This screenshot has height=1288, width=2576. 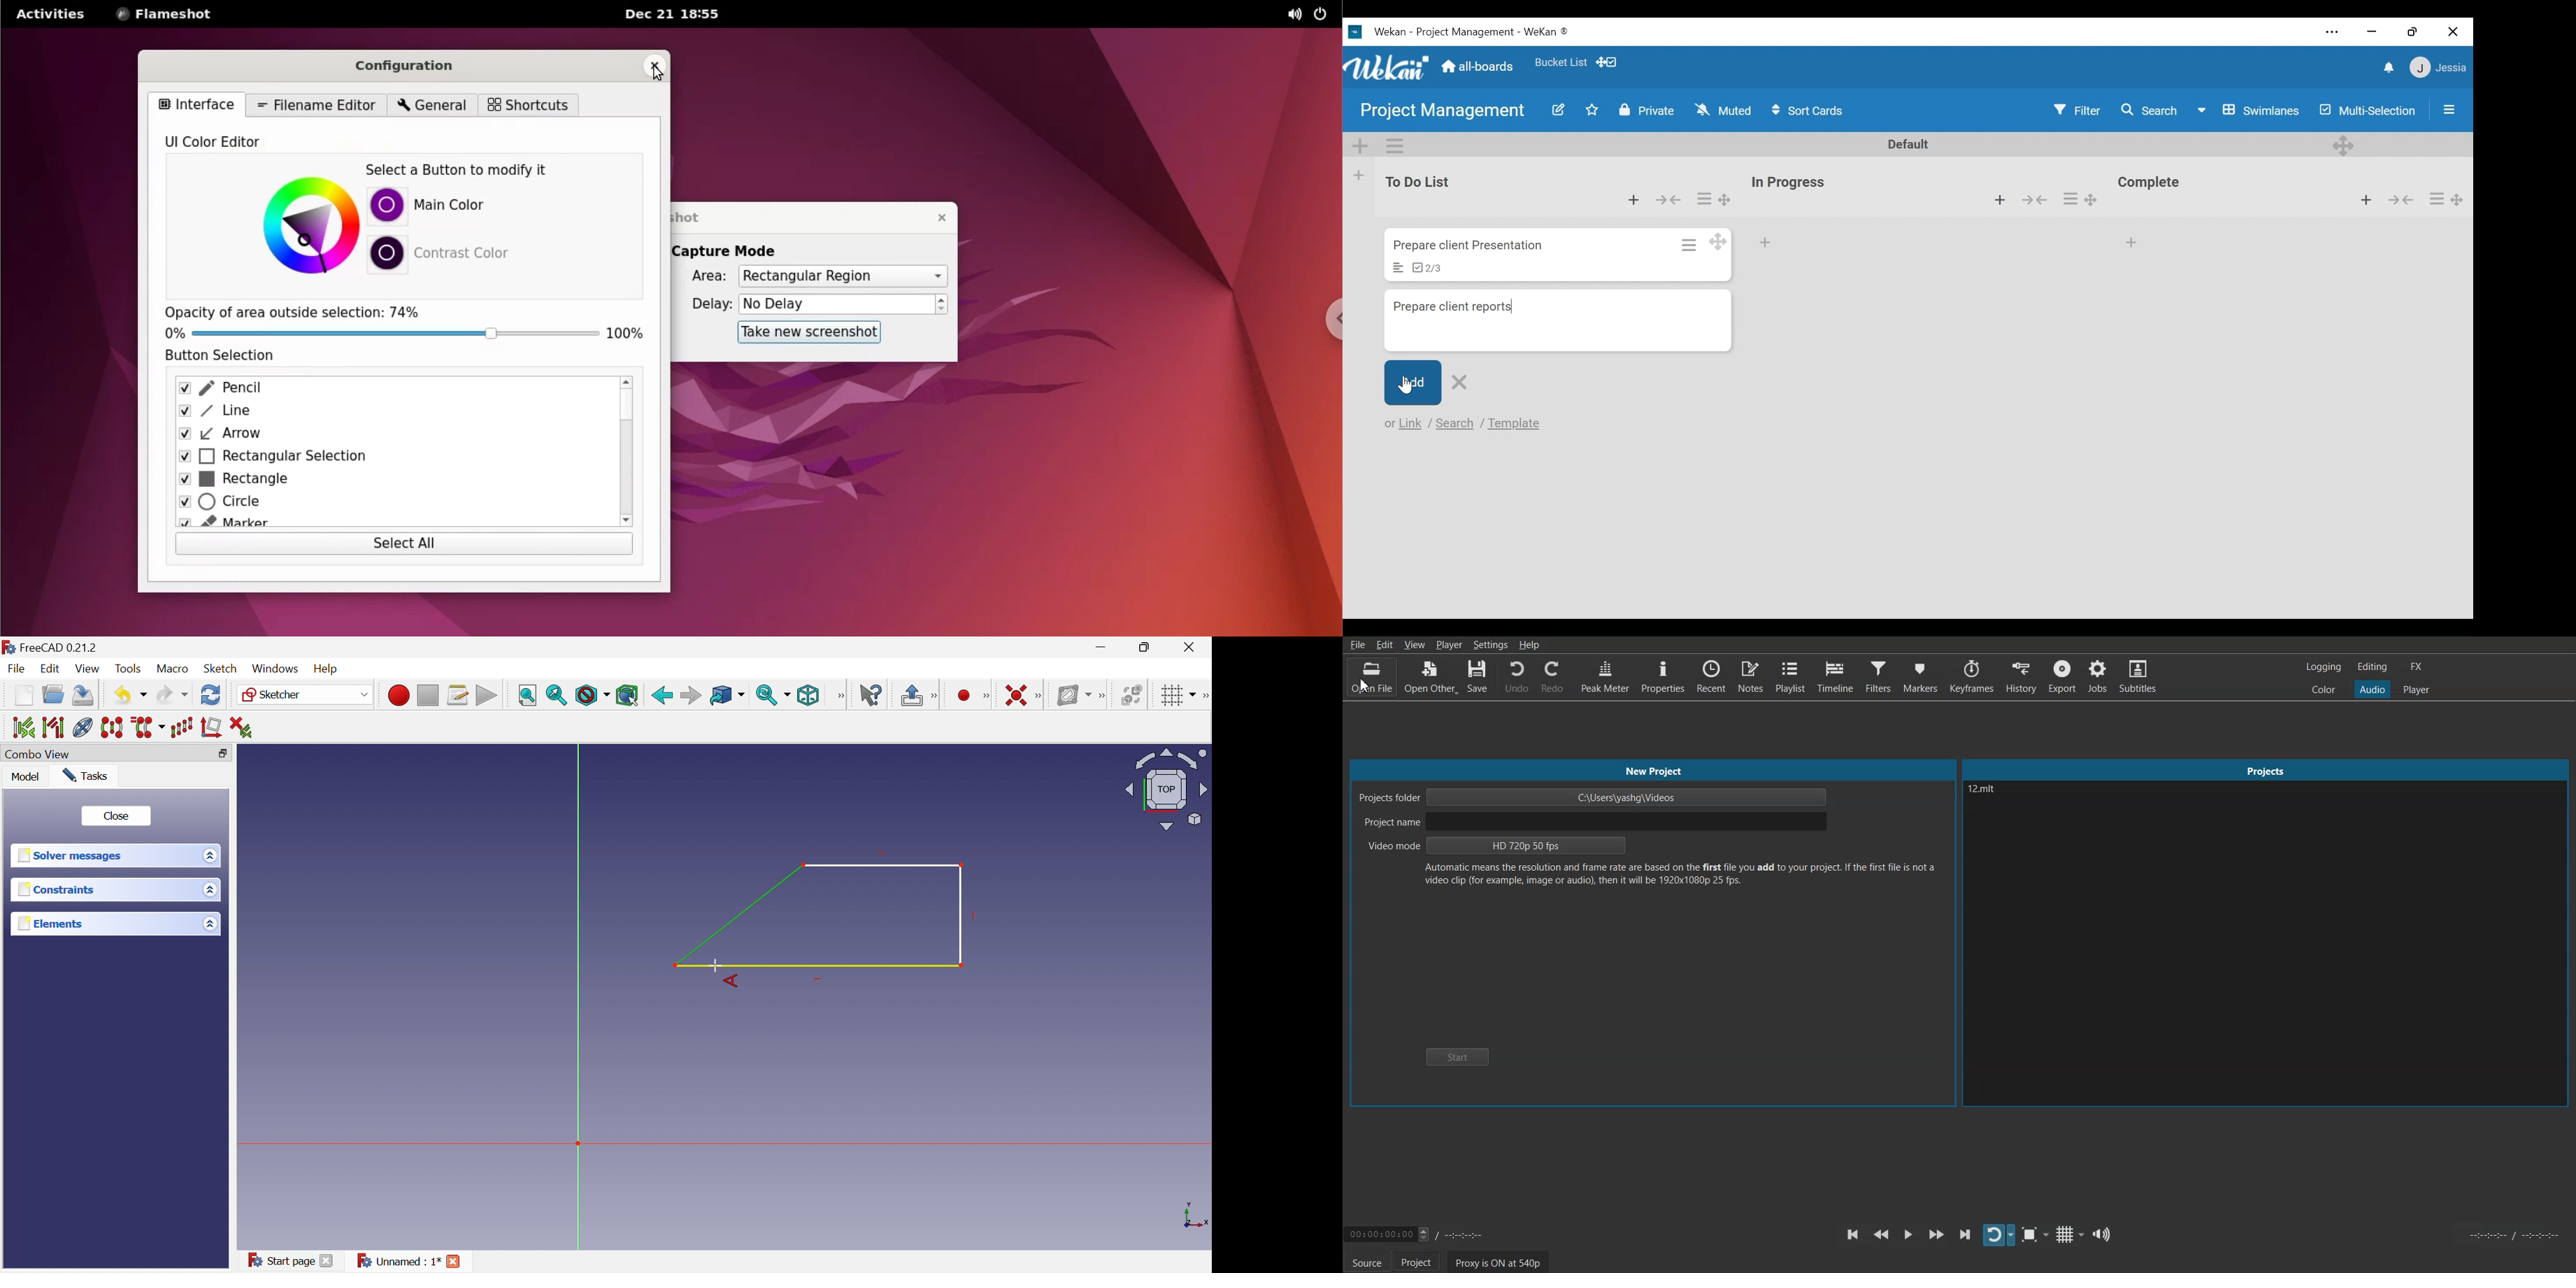 I want to click on Edit, so click(x=51, y=669).